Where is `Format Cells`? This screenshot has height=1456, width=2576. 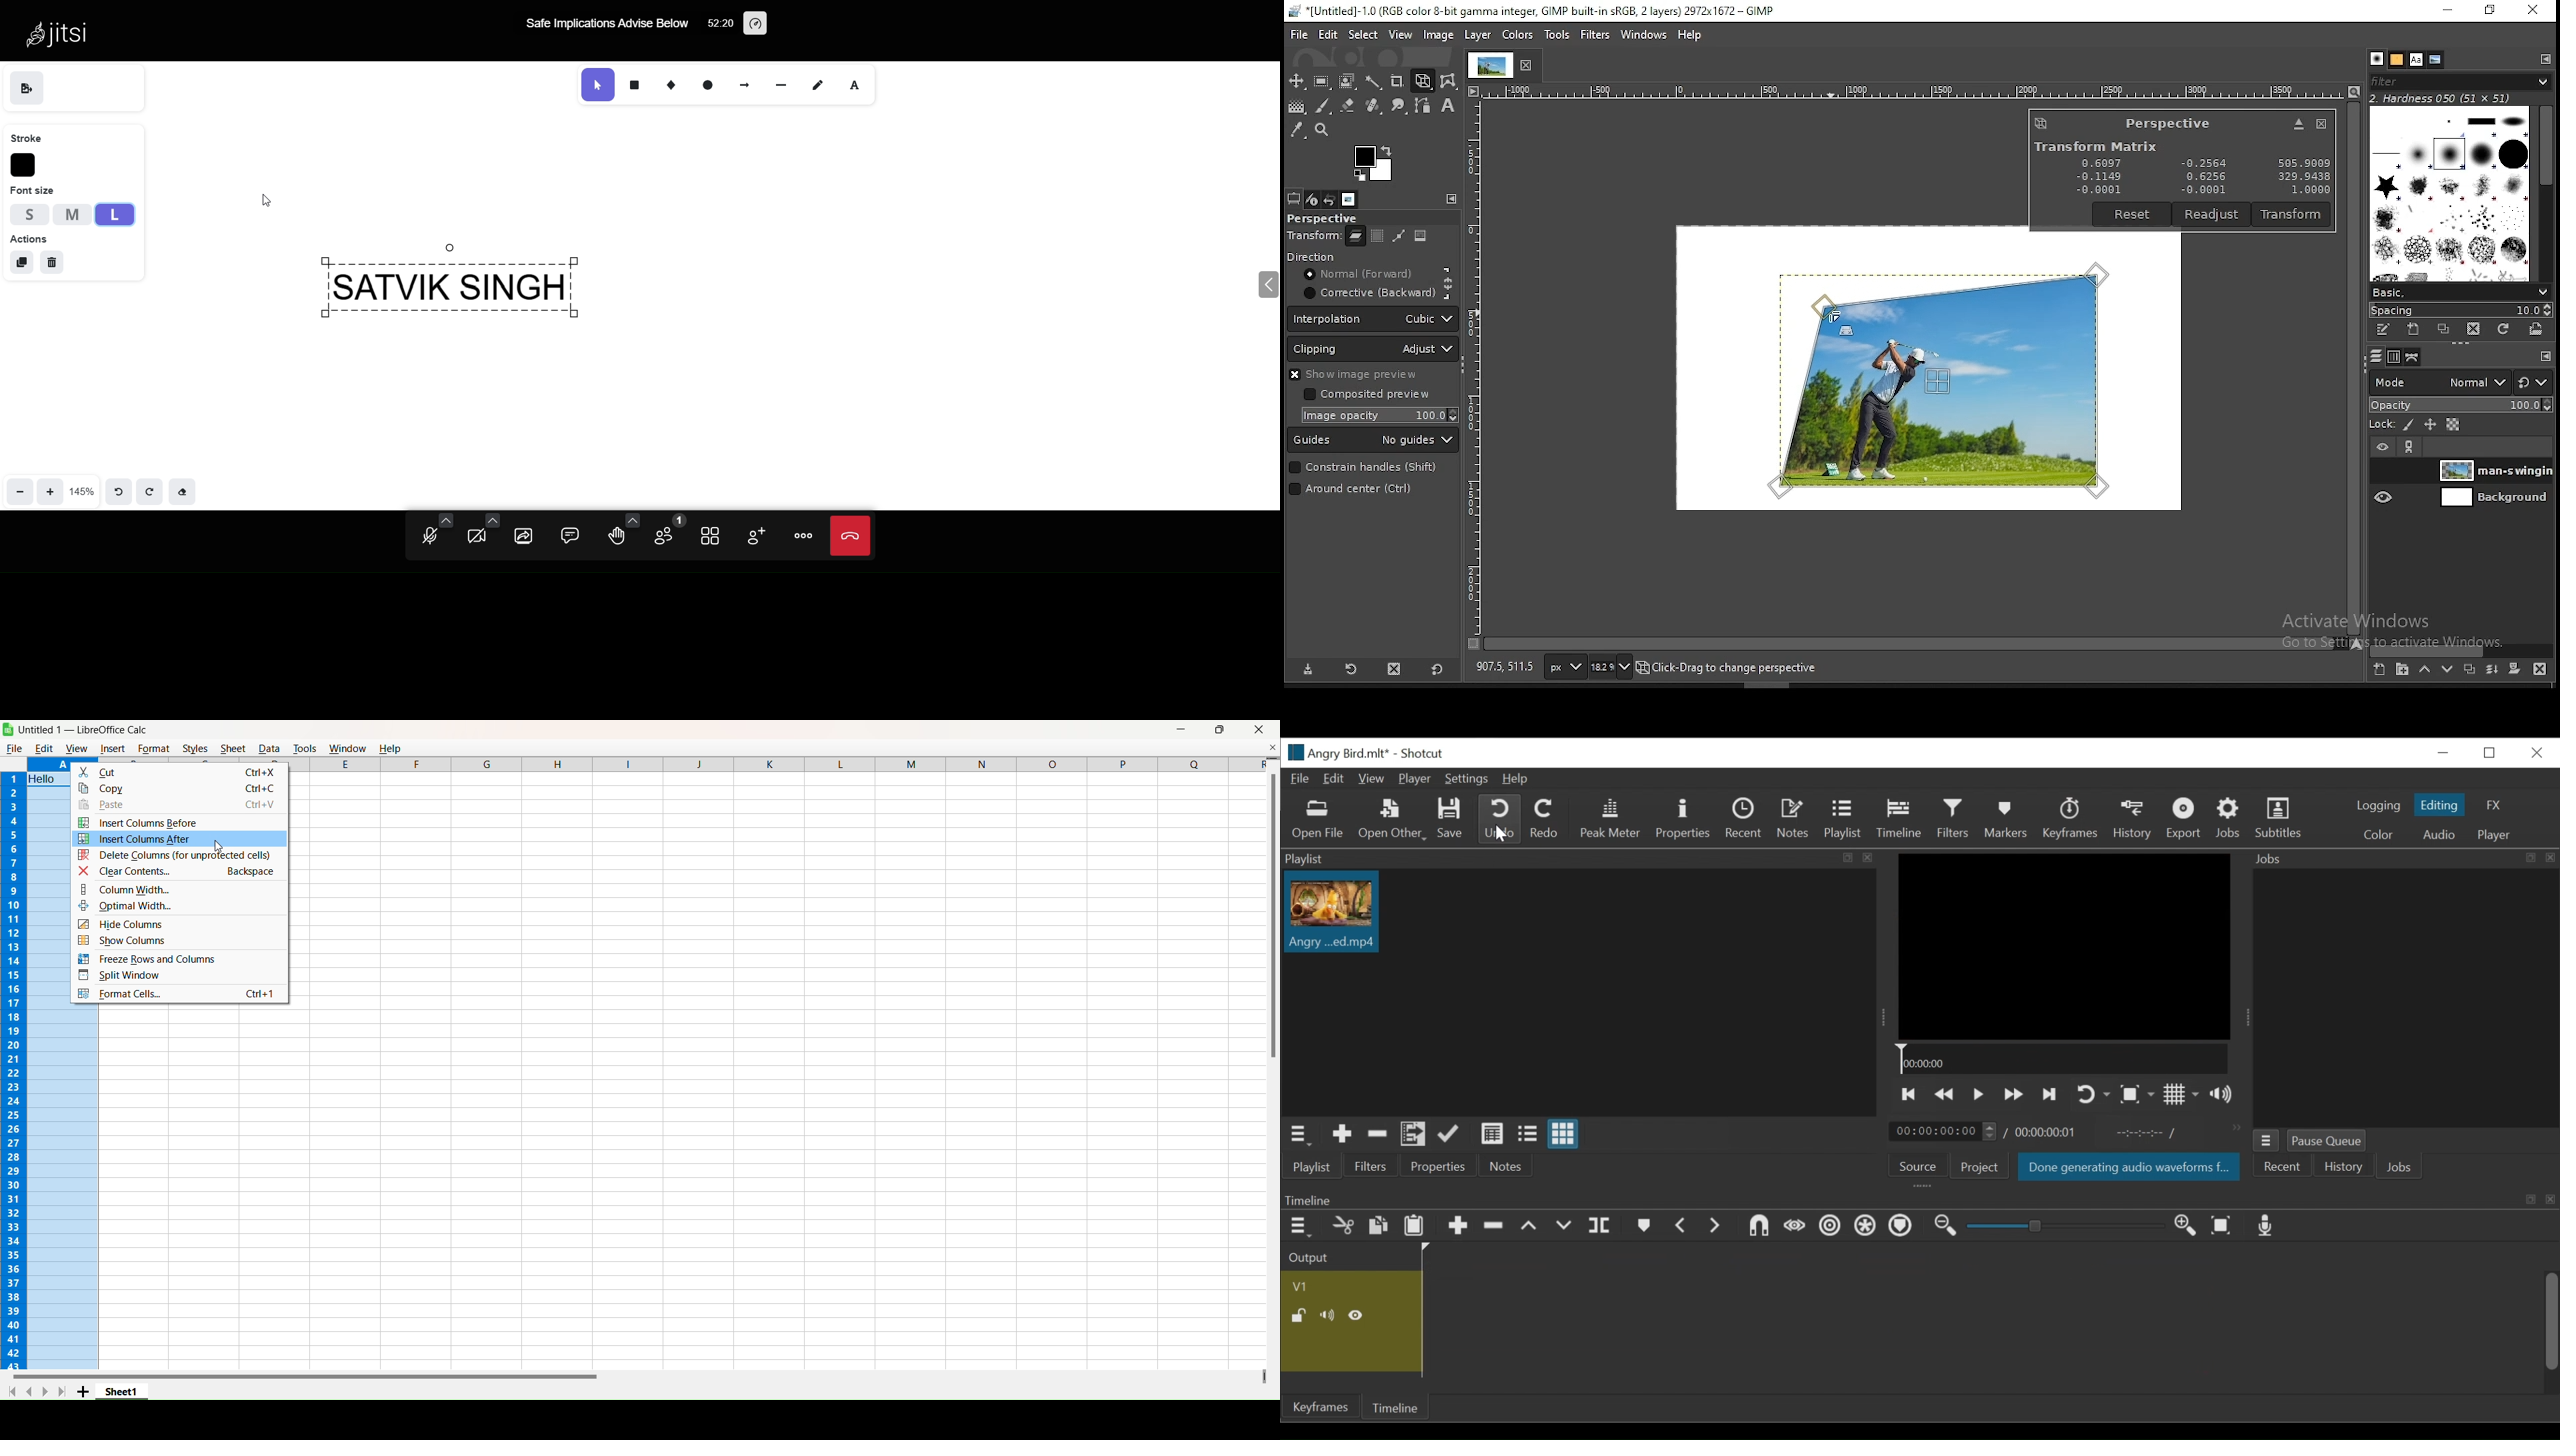 Format Cells is located at coordinates (181, 996).